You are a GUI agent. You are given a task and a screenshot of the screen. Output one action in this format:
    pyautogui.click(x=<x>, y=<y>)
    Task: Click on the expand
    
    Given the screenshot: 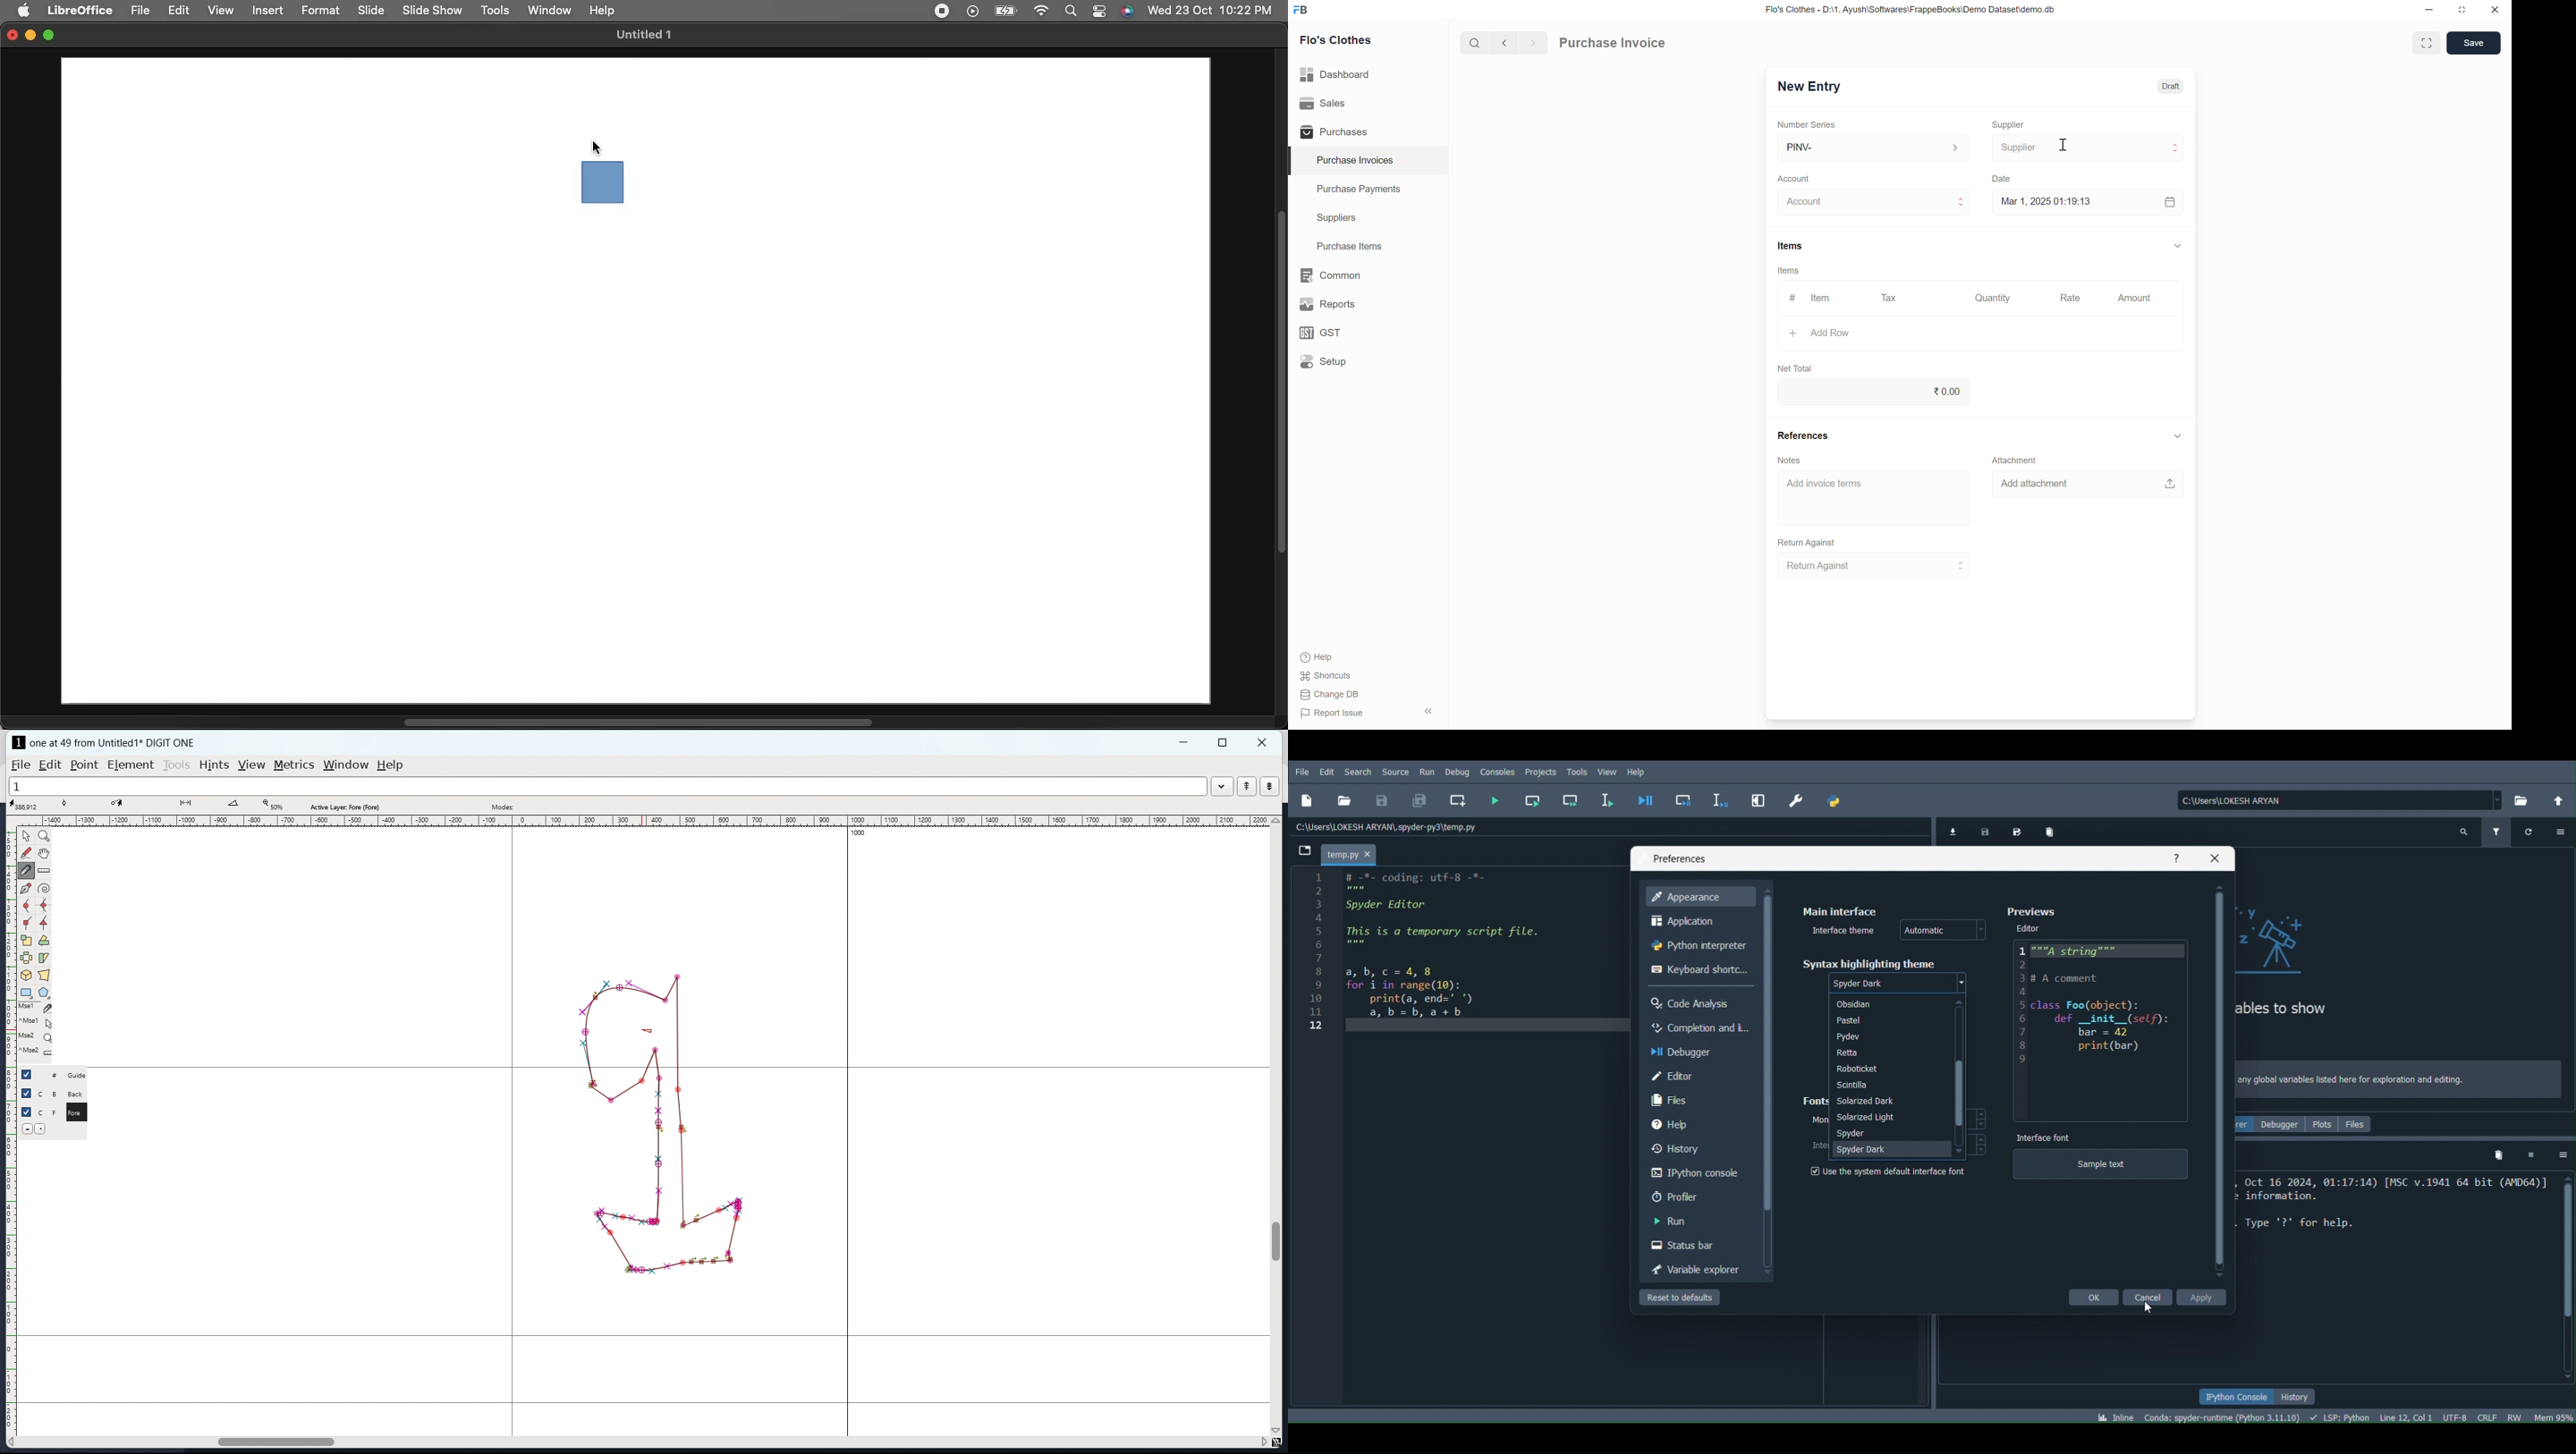 What is the action you would take?
    pyautogui.click(x=2178, y=245)
    